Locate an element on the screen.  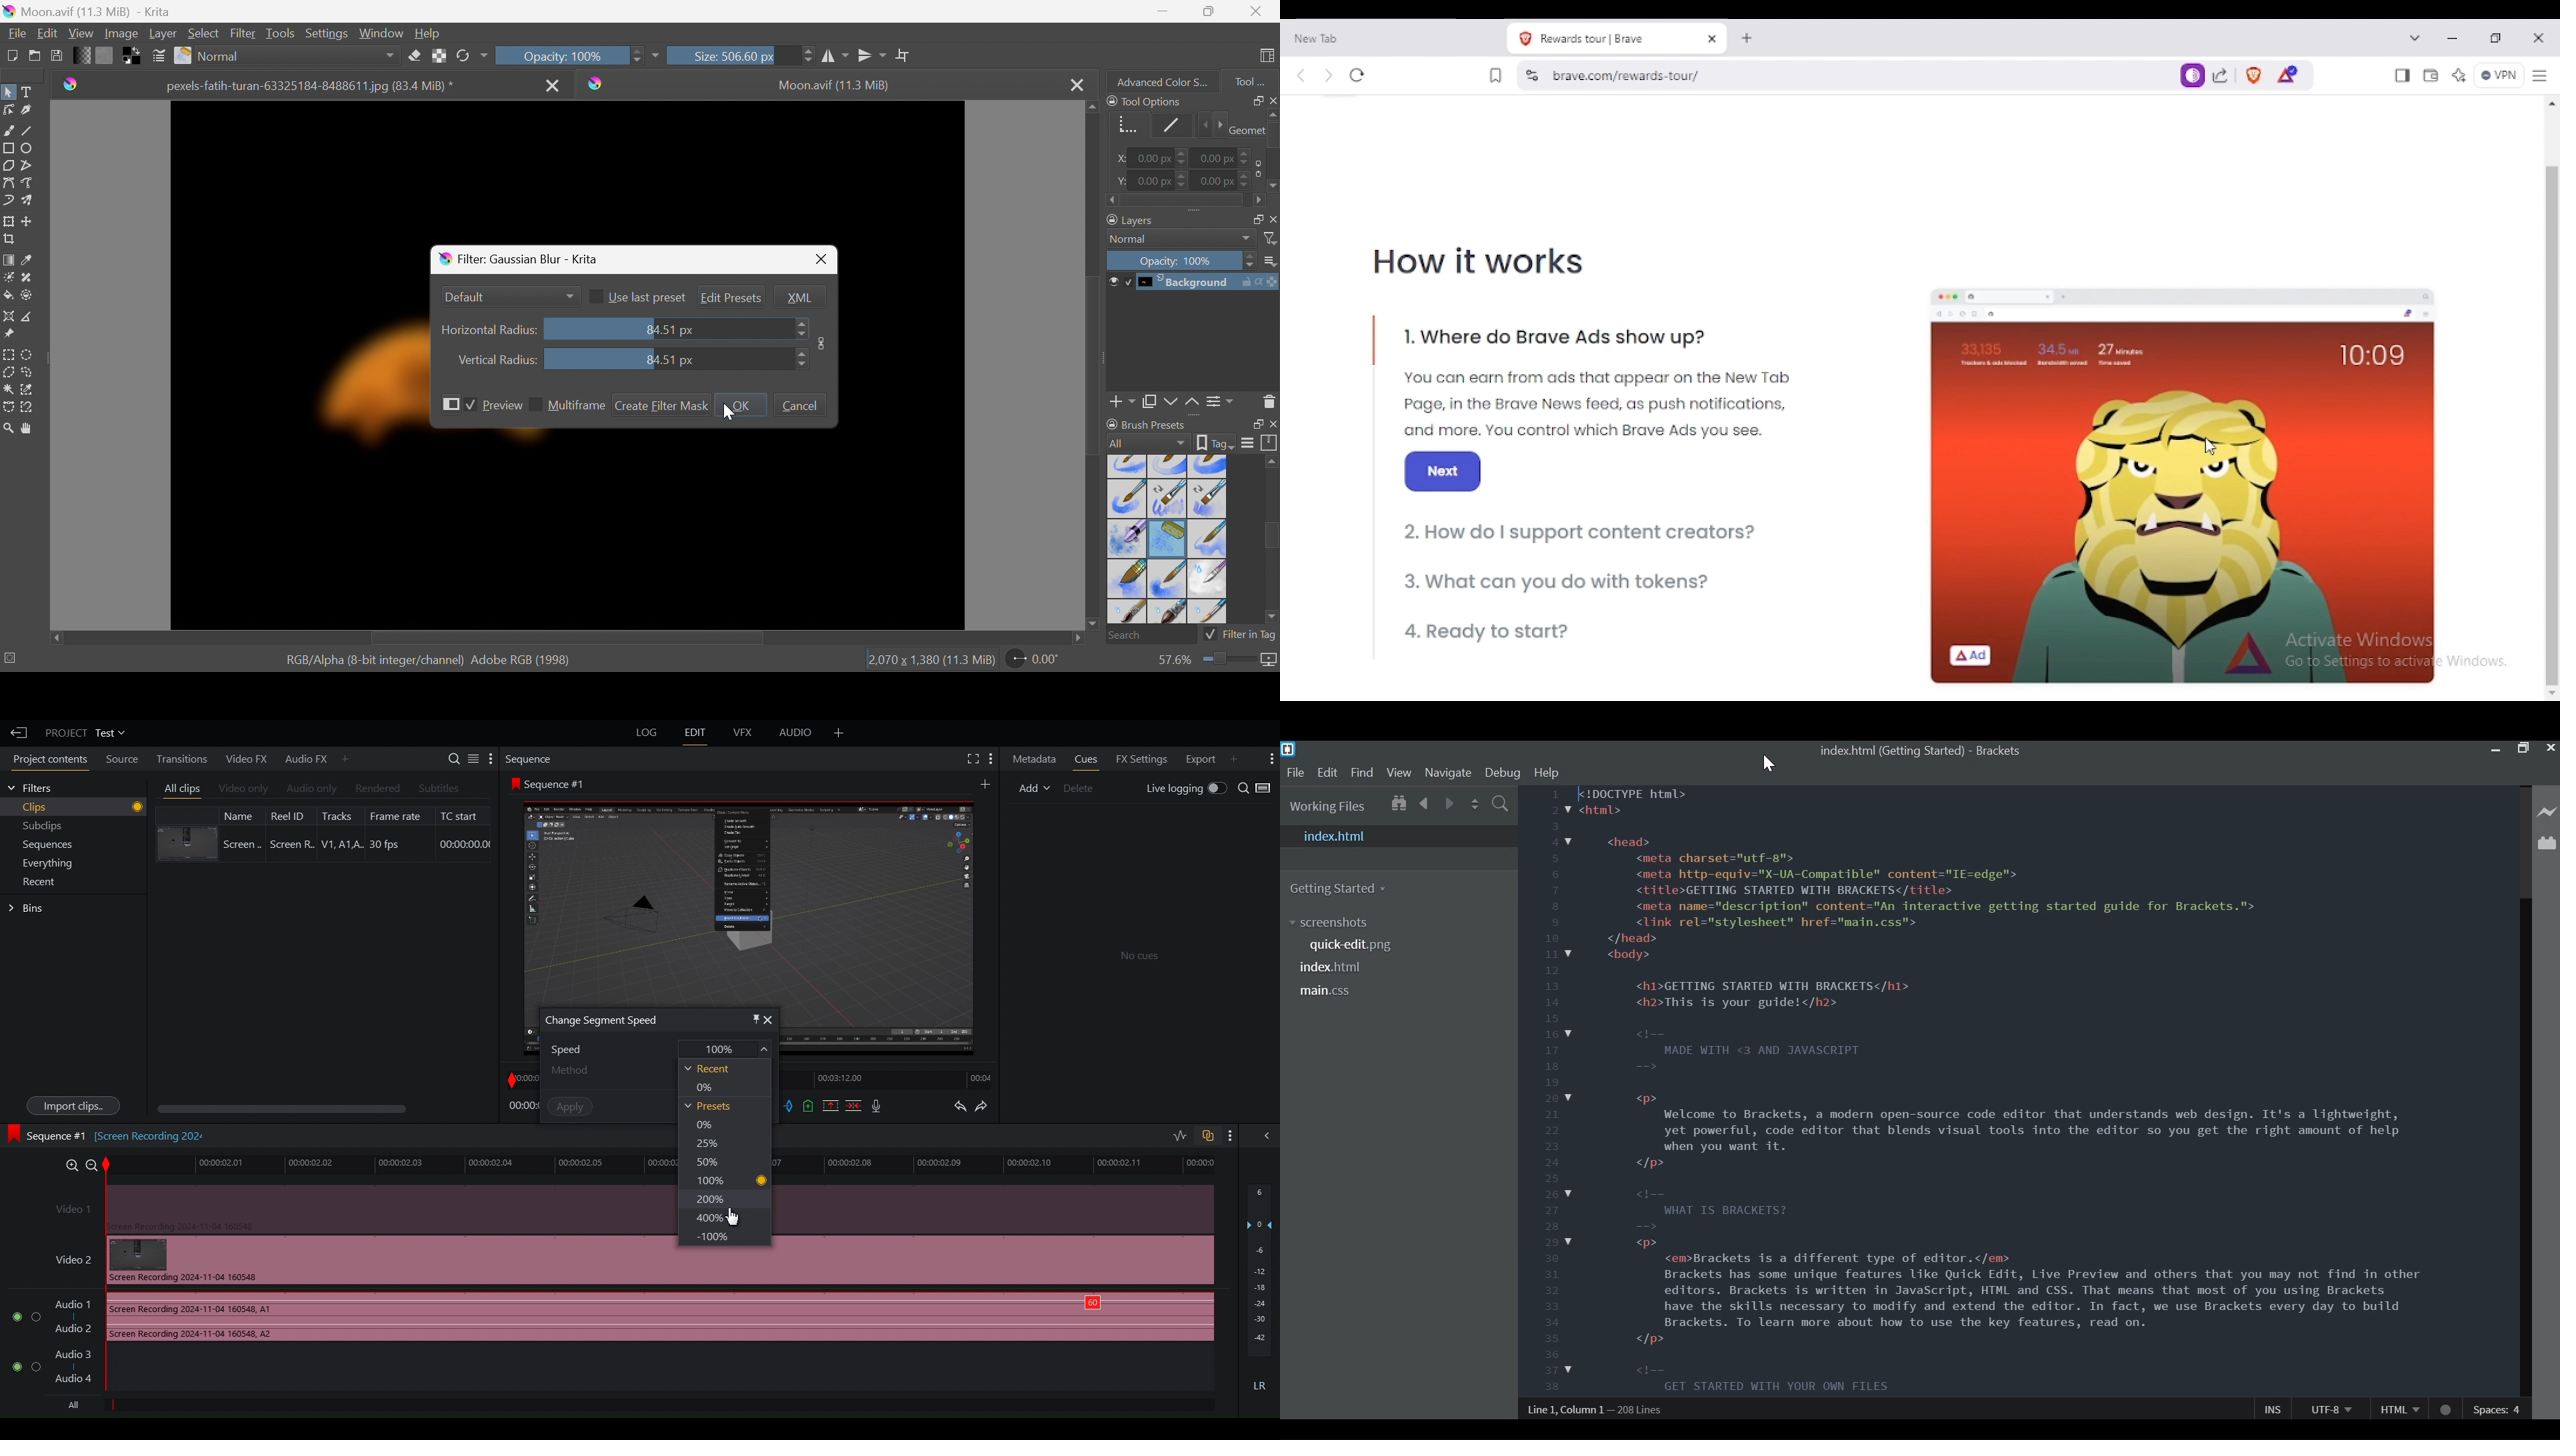
Audio FX is located at coordinates (301, 759).